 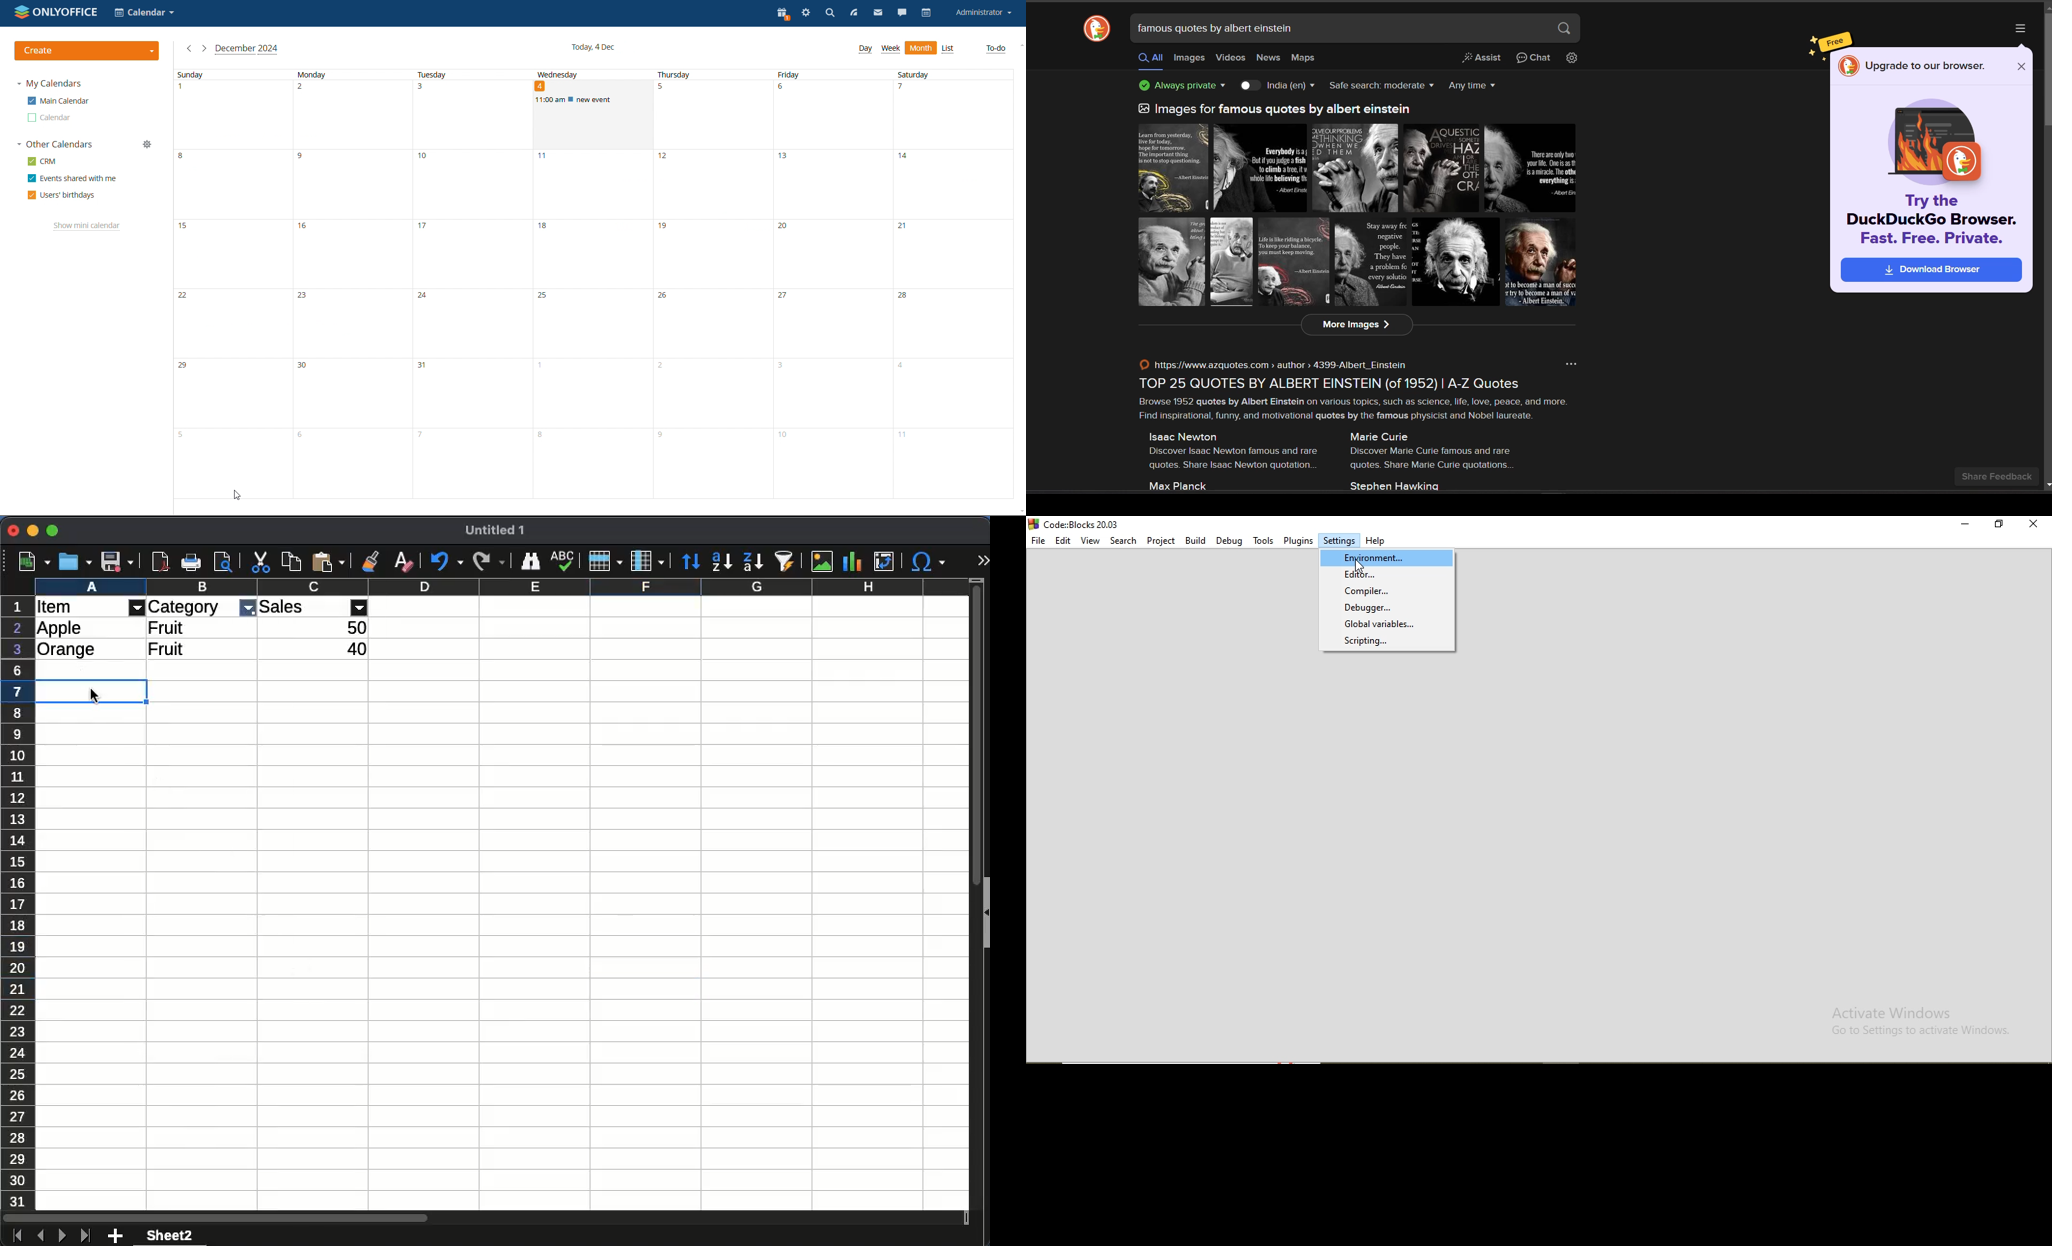 I want to click on Sales, so click(x=283, y=607).